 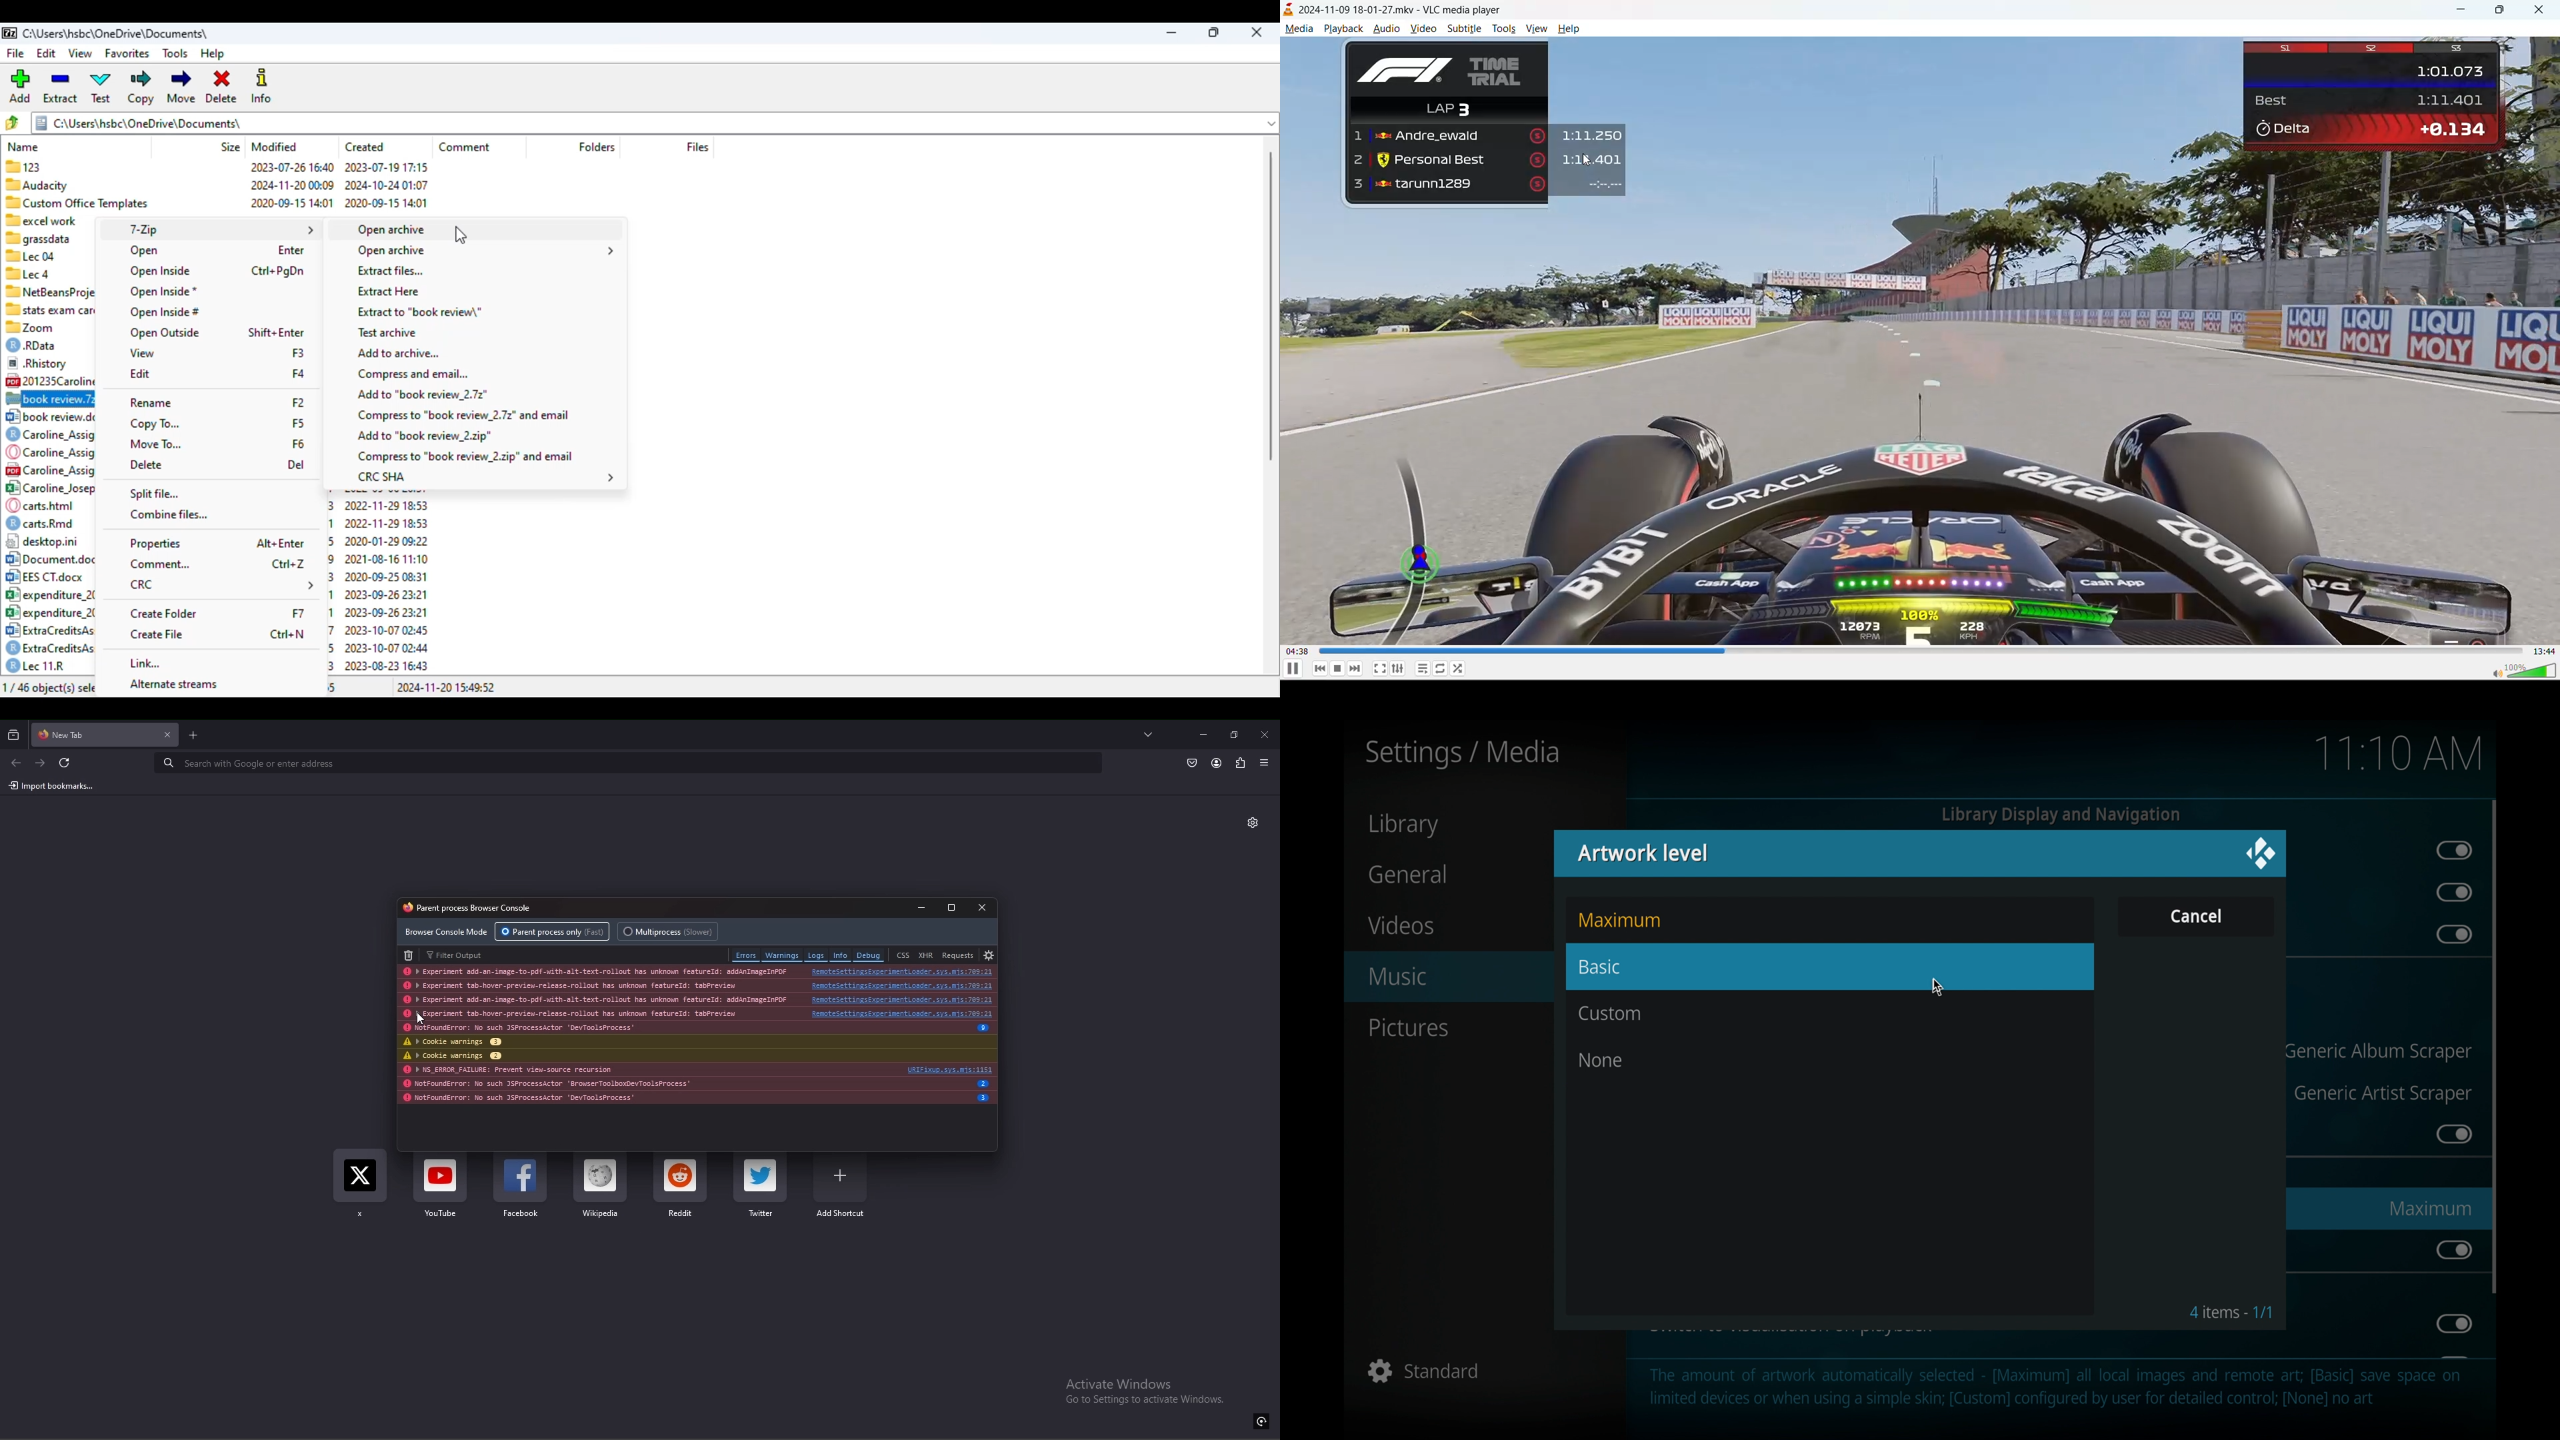 What do you see at coordinates (277, 333) in the screenshot?
I see `shortcut for open outside` at bounding box center [277, 333].